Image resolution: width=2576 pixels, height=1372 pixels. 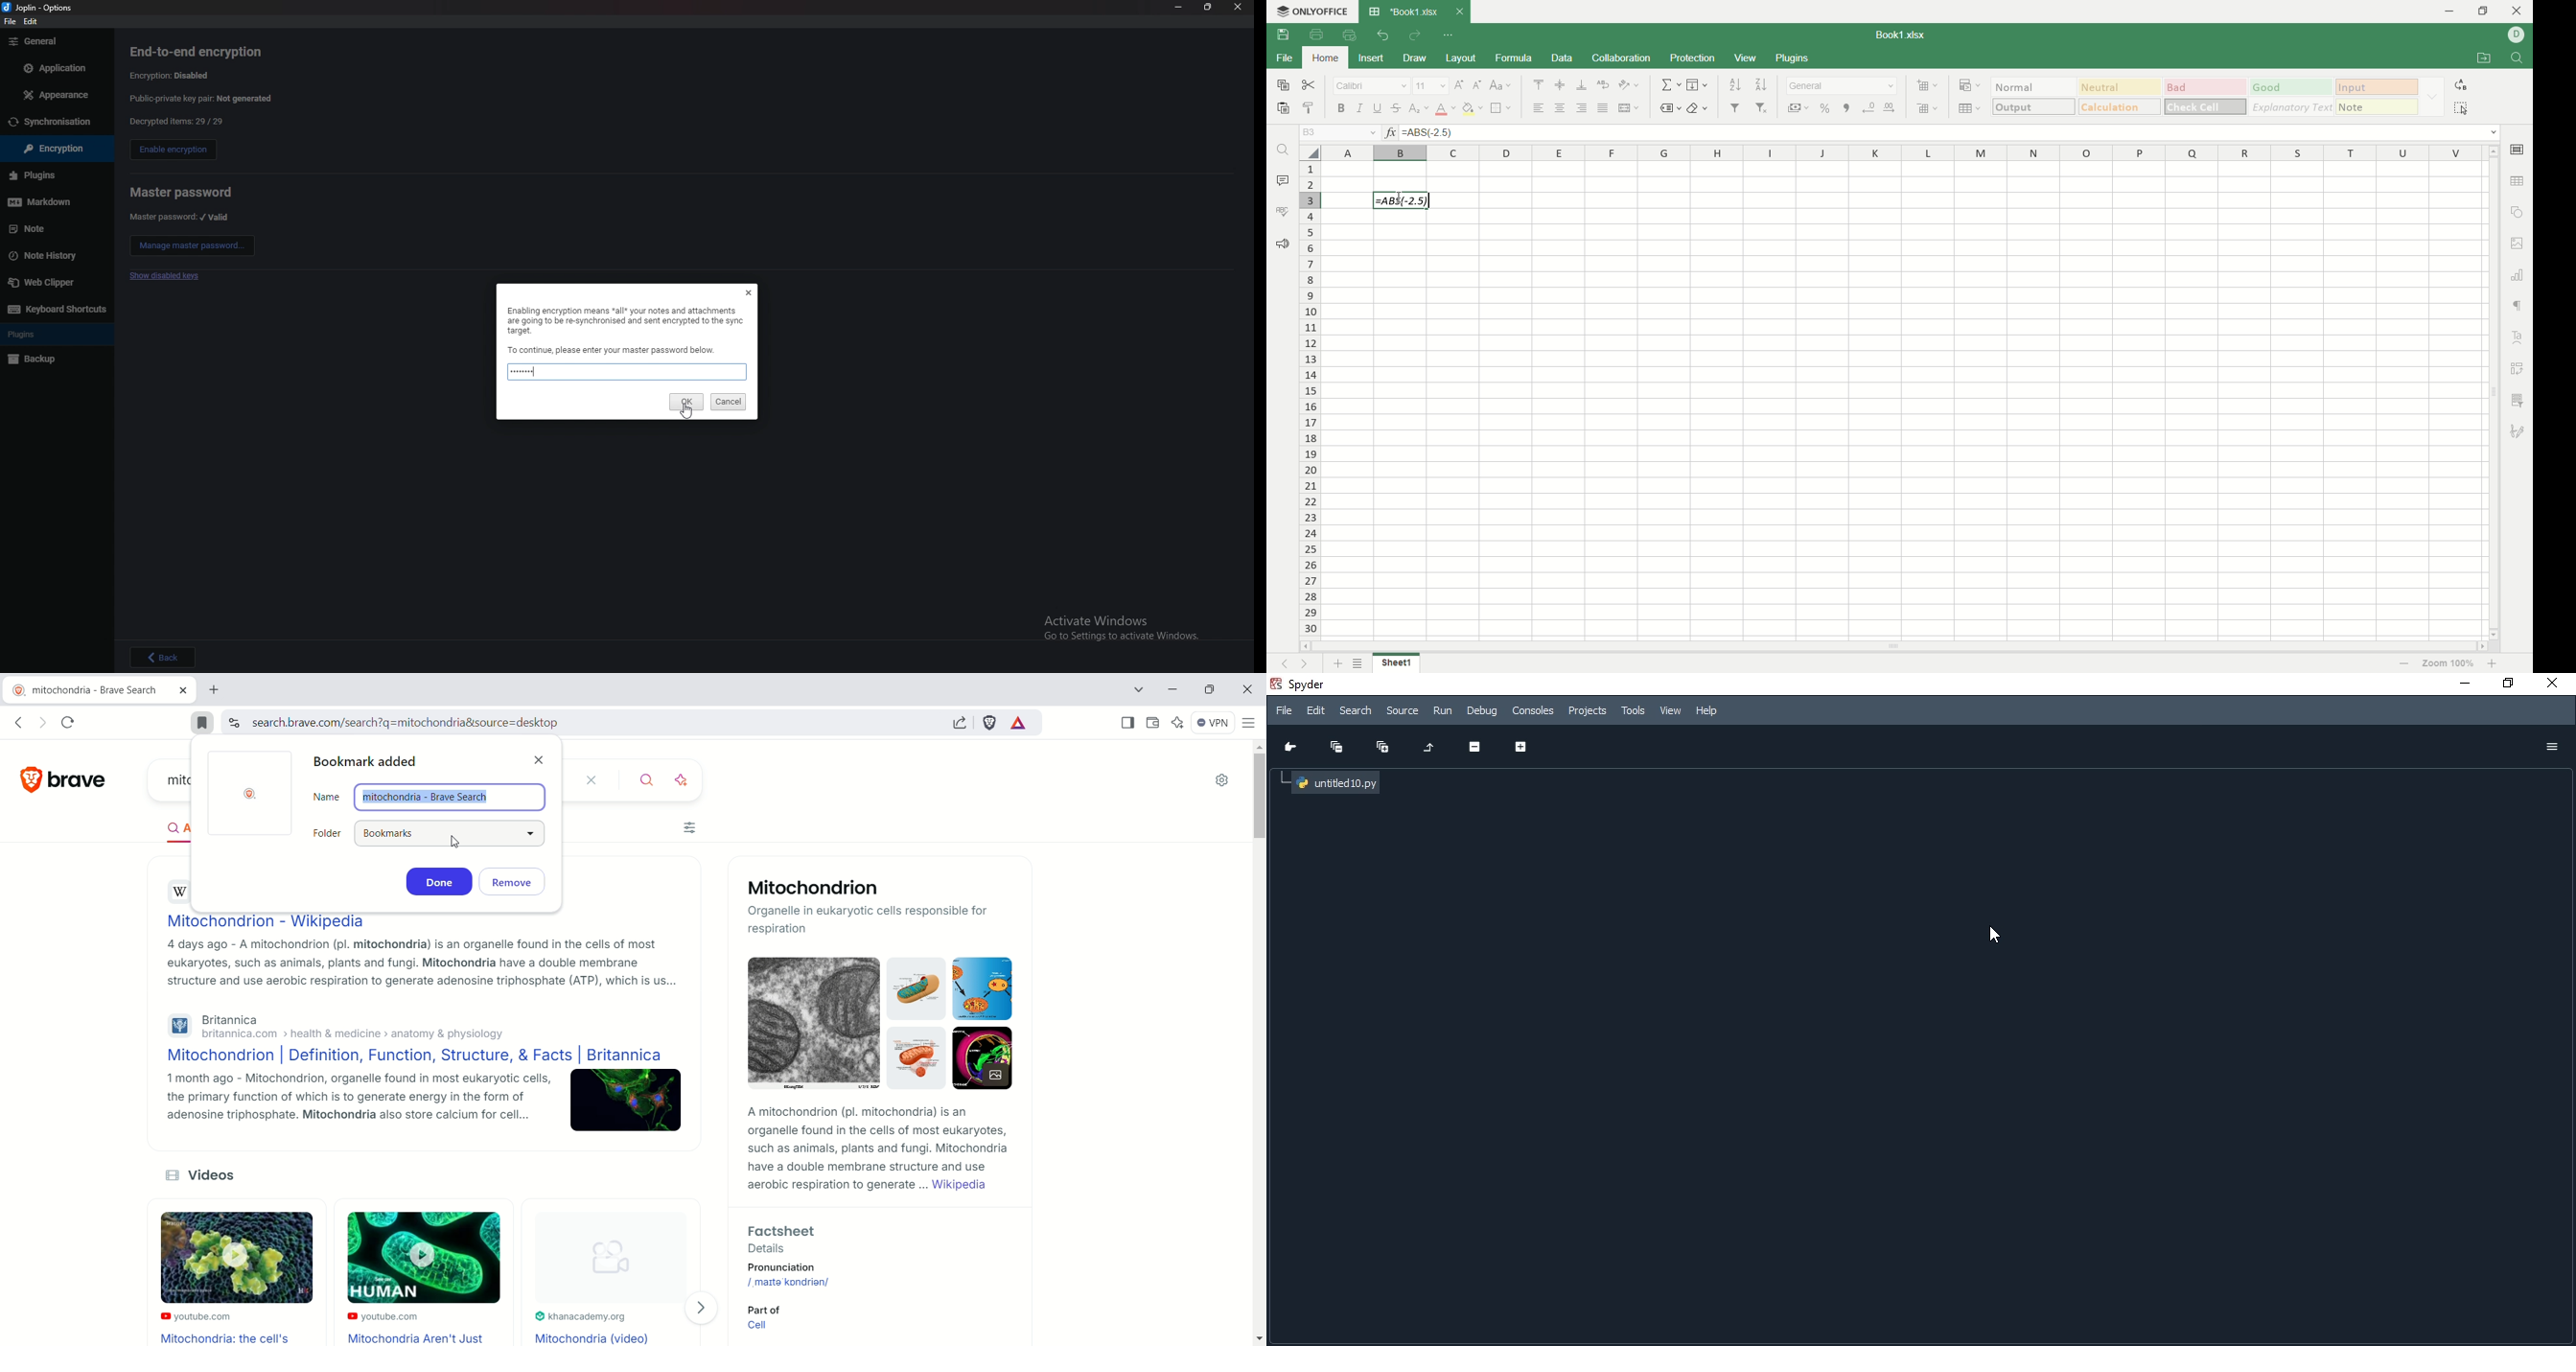 I want to click on sort ascending, so click(x=1736, y=84).